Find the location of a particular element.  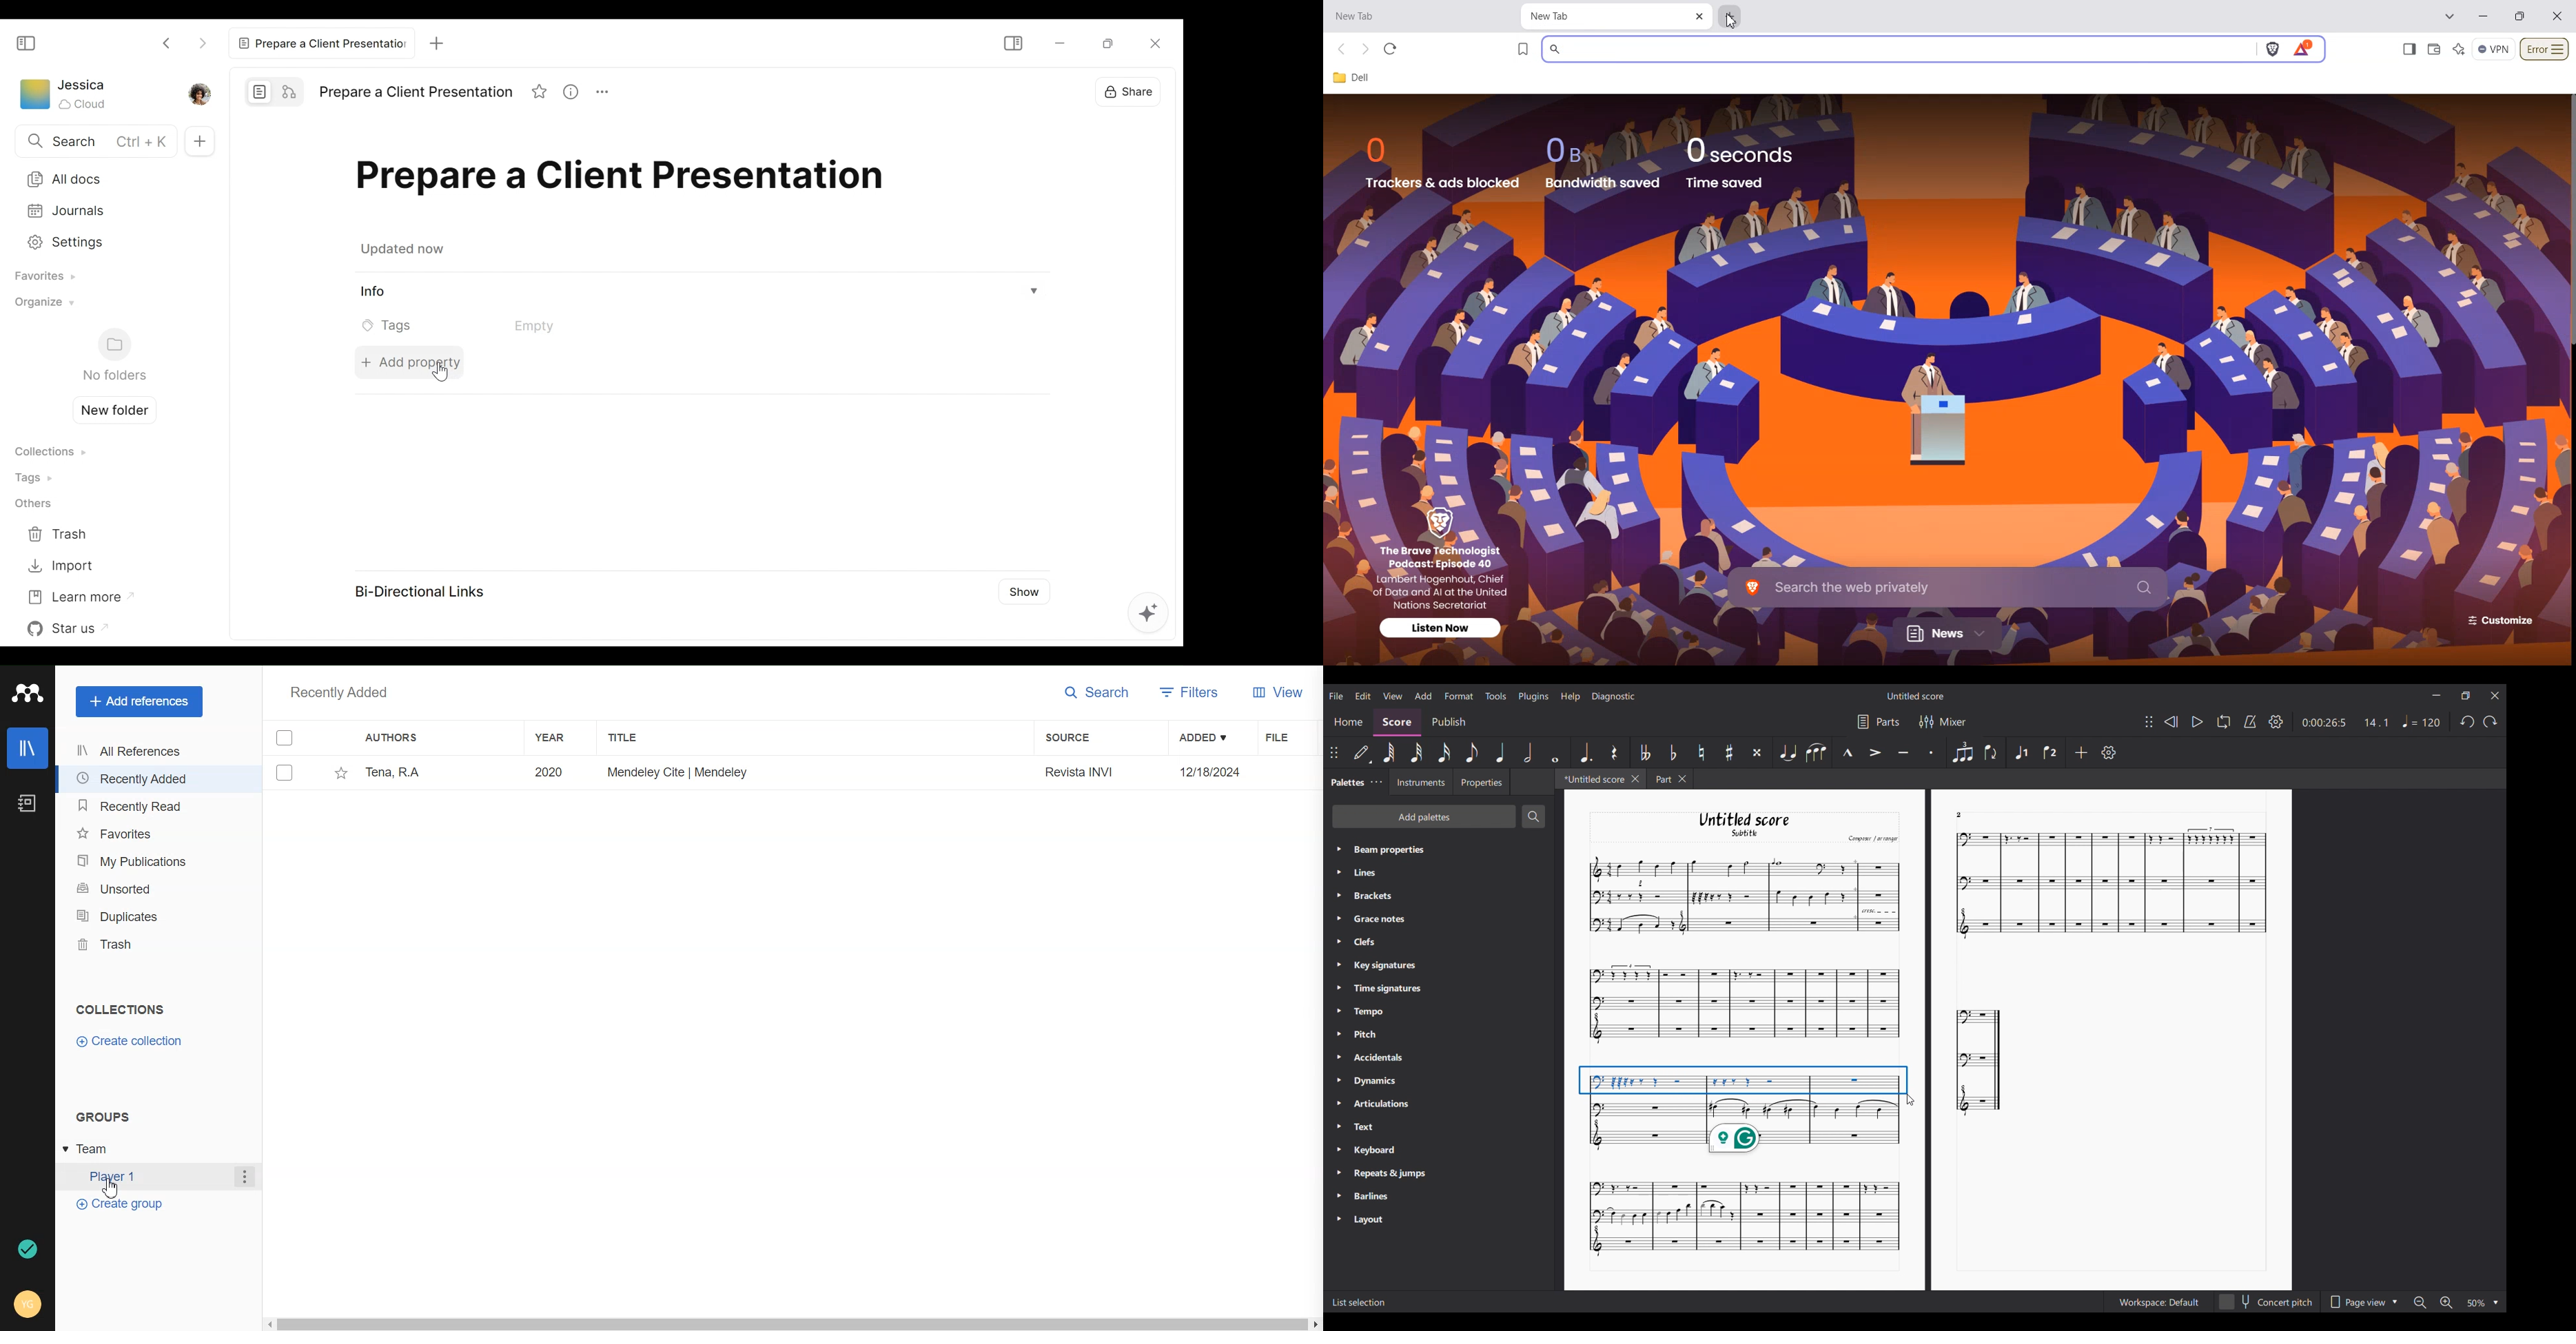

Toggle natural is located at coordinates (1701, 752).